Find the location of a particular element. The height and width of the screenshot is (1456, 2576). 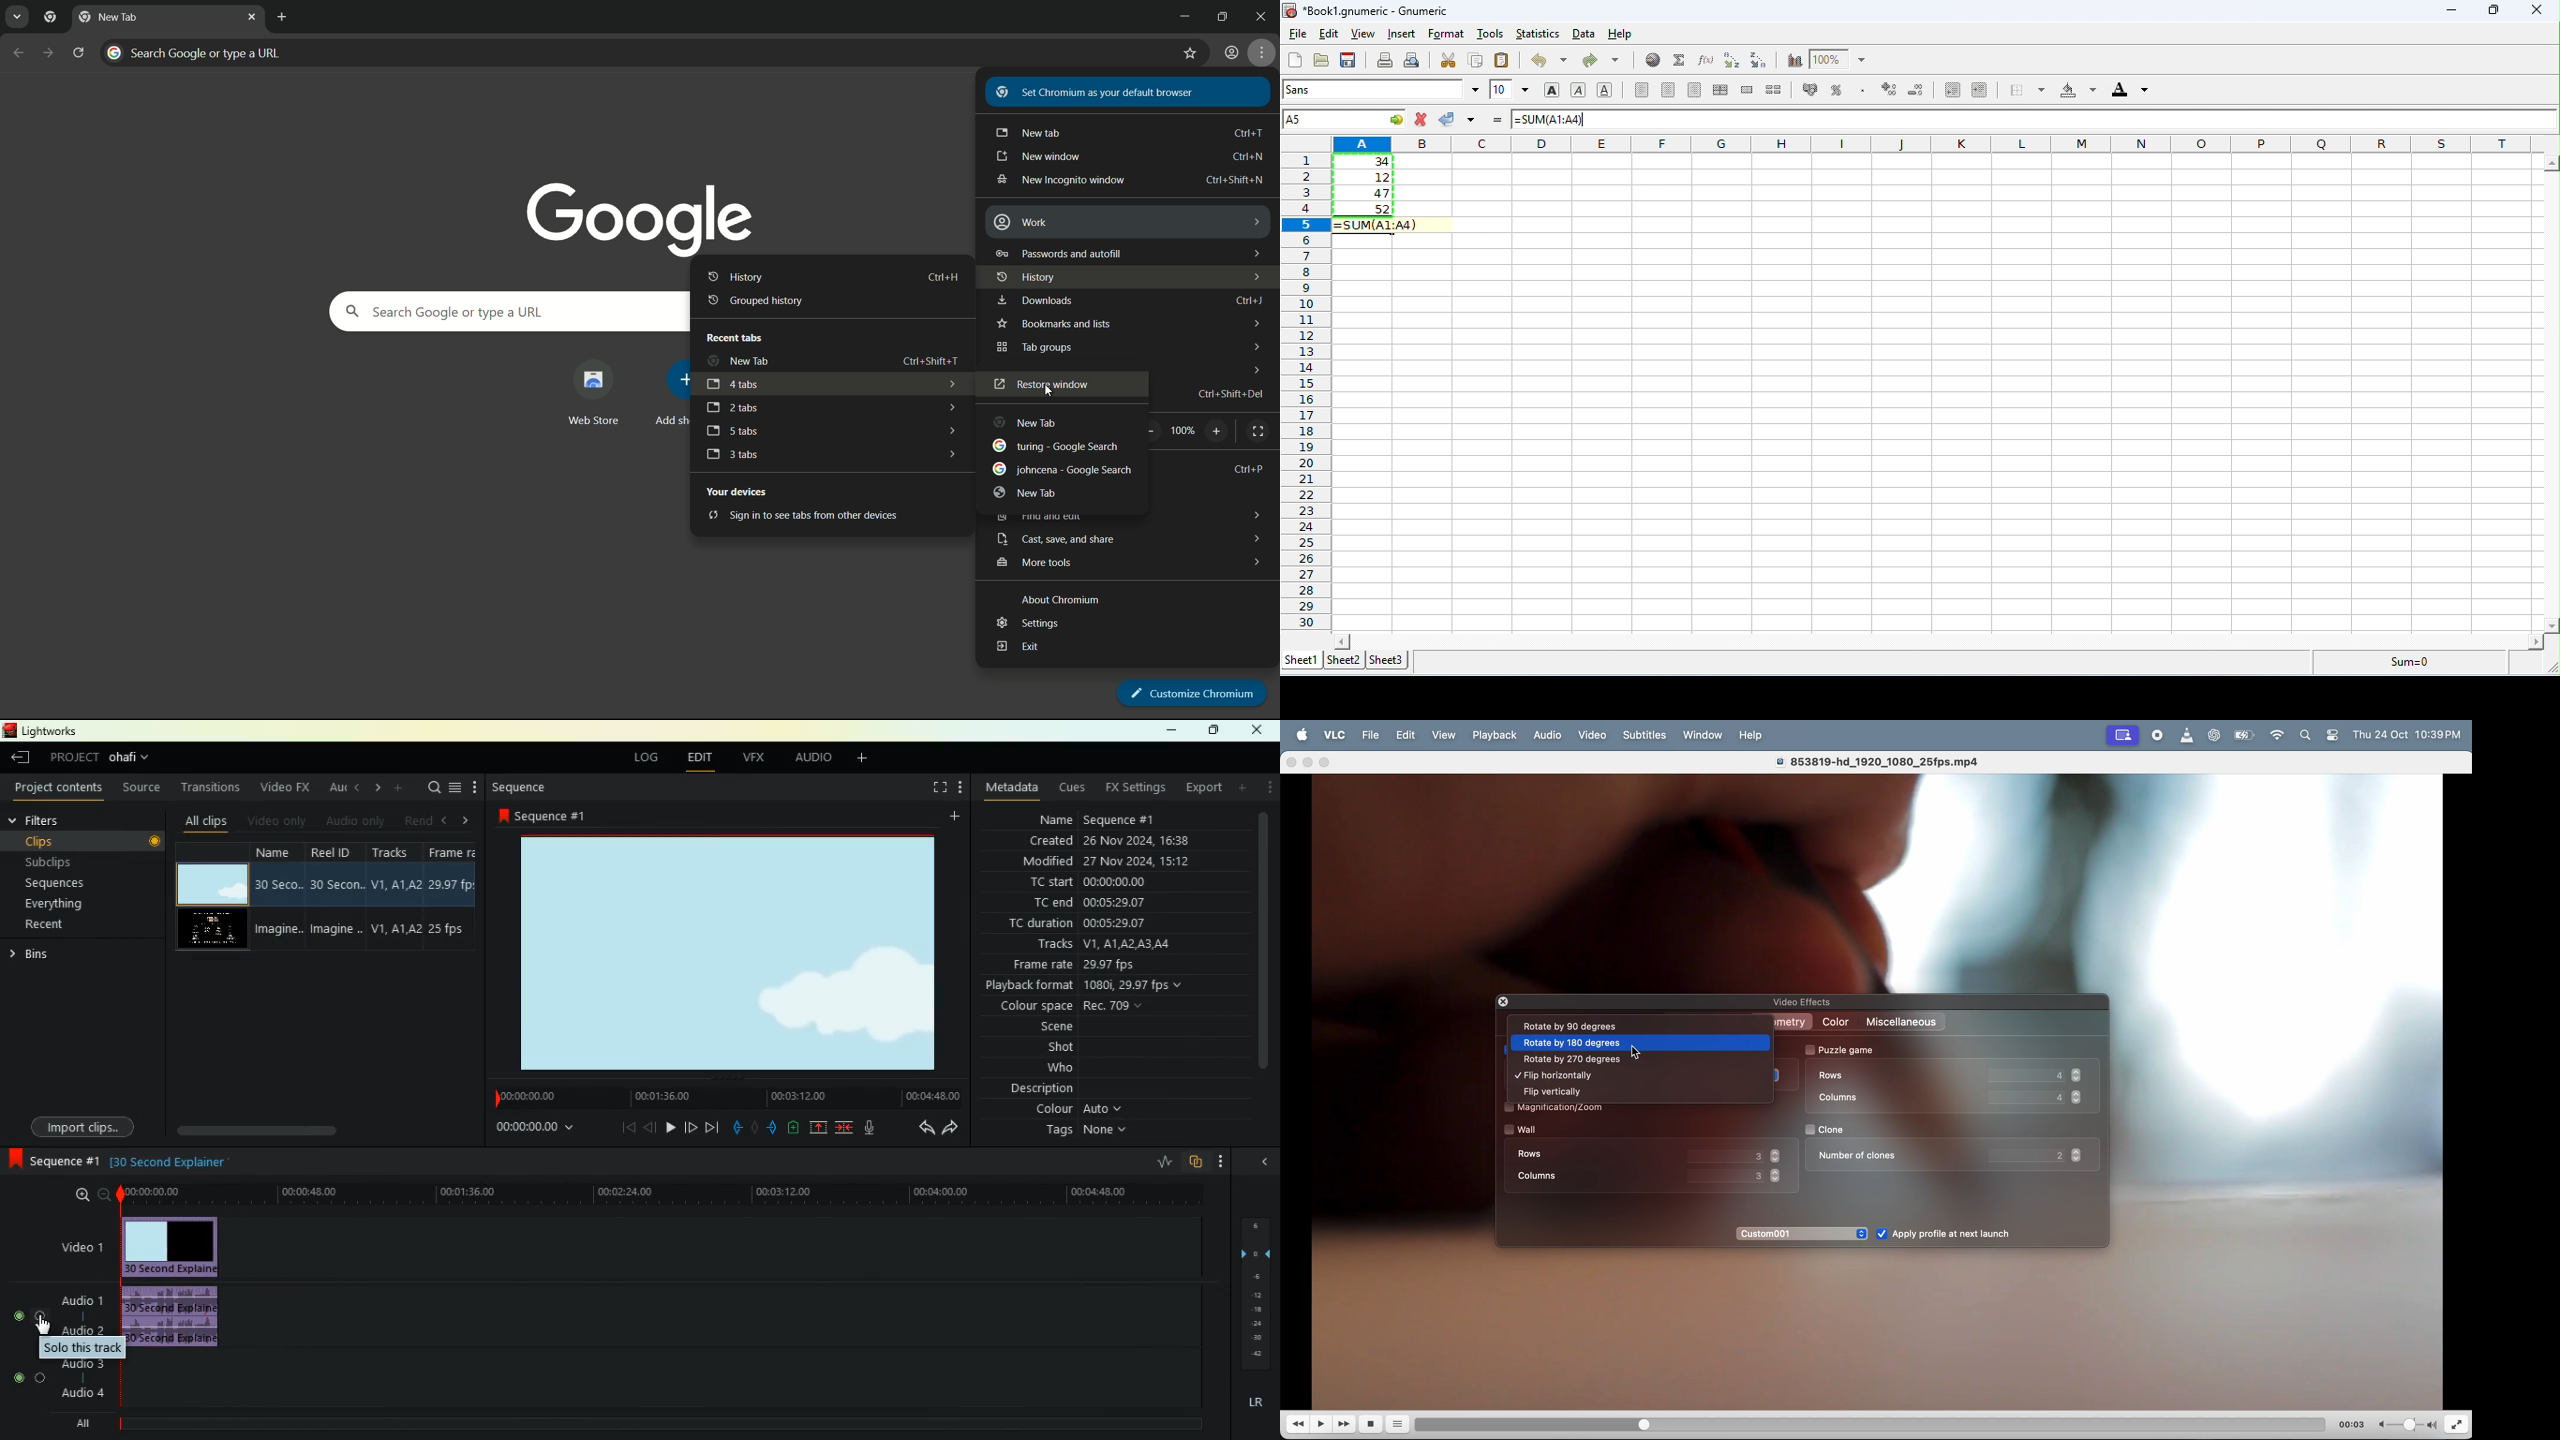

history is located at coordinates (1027, 278).